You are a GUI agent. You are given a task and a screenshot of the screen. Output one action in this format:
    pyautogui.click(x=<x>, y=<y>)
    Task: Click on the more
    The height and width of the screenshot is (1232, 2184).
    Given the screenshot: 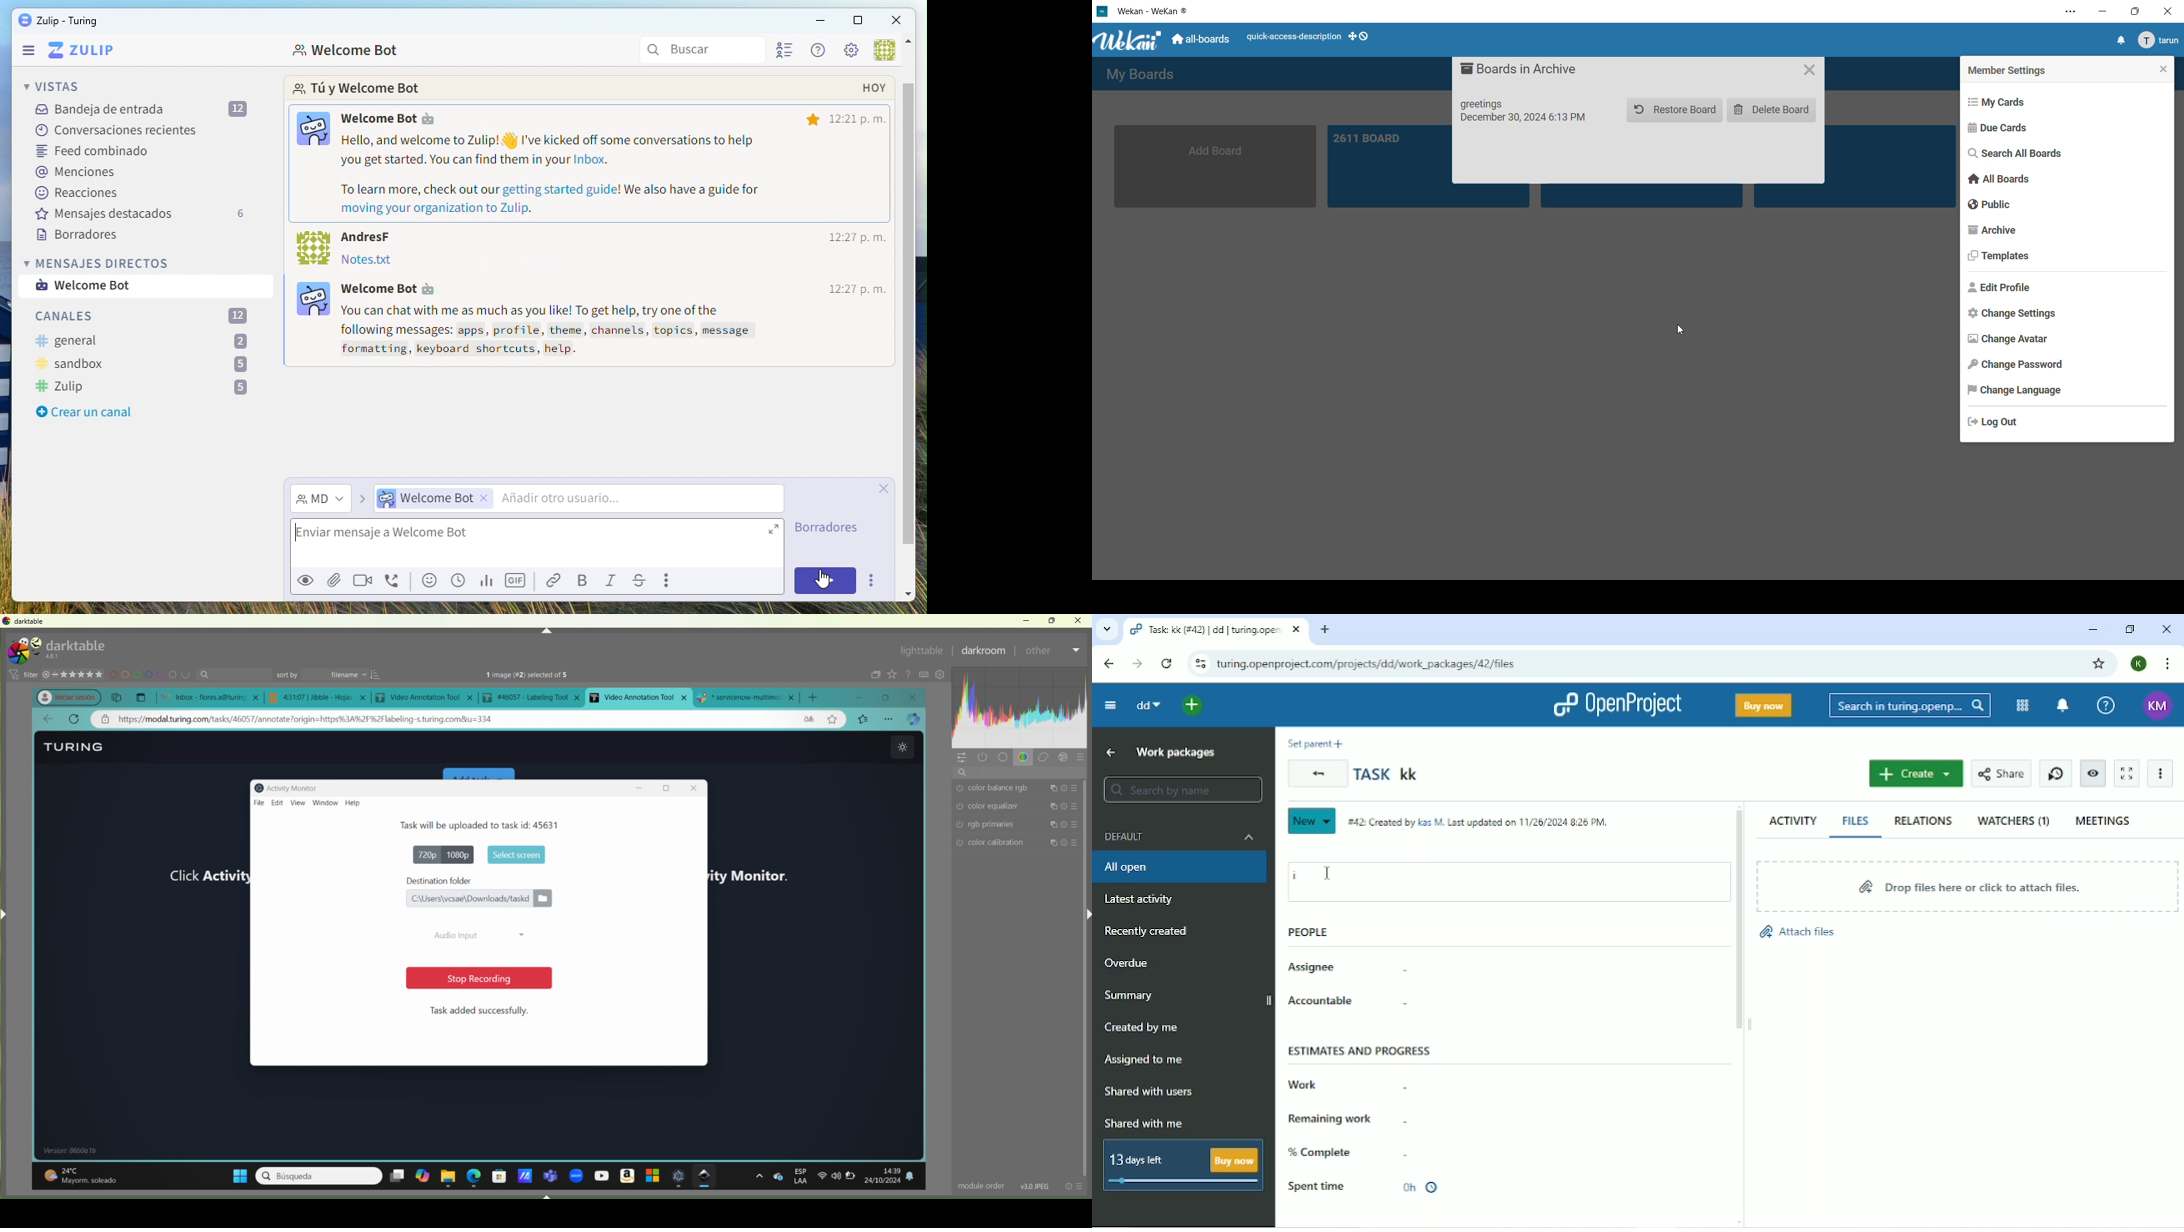 What is the action you would take?
    pyautogui.click(x=871, y=581)
    